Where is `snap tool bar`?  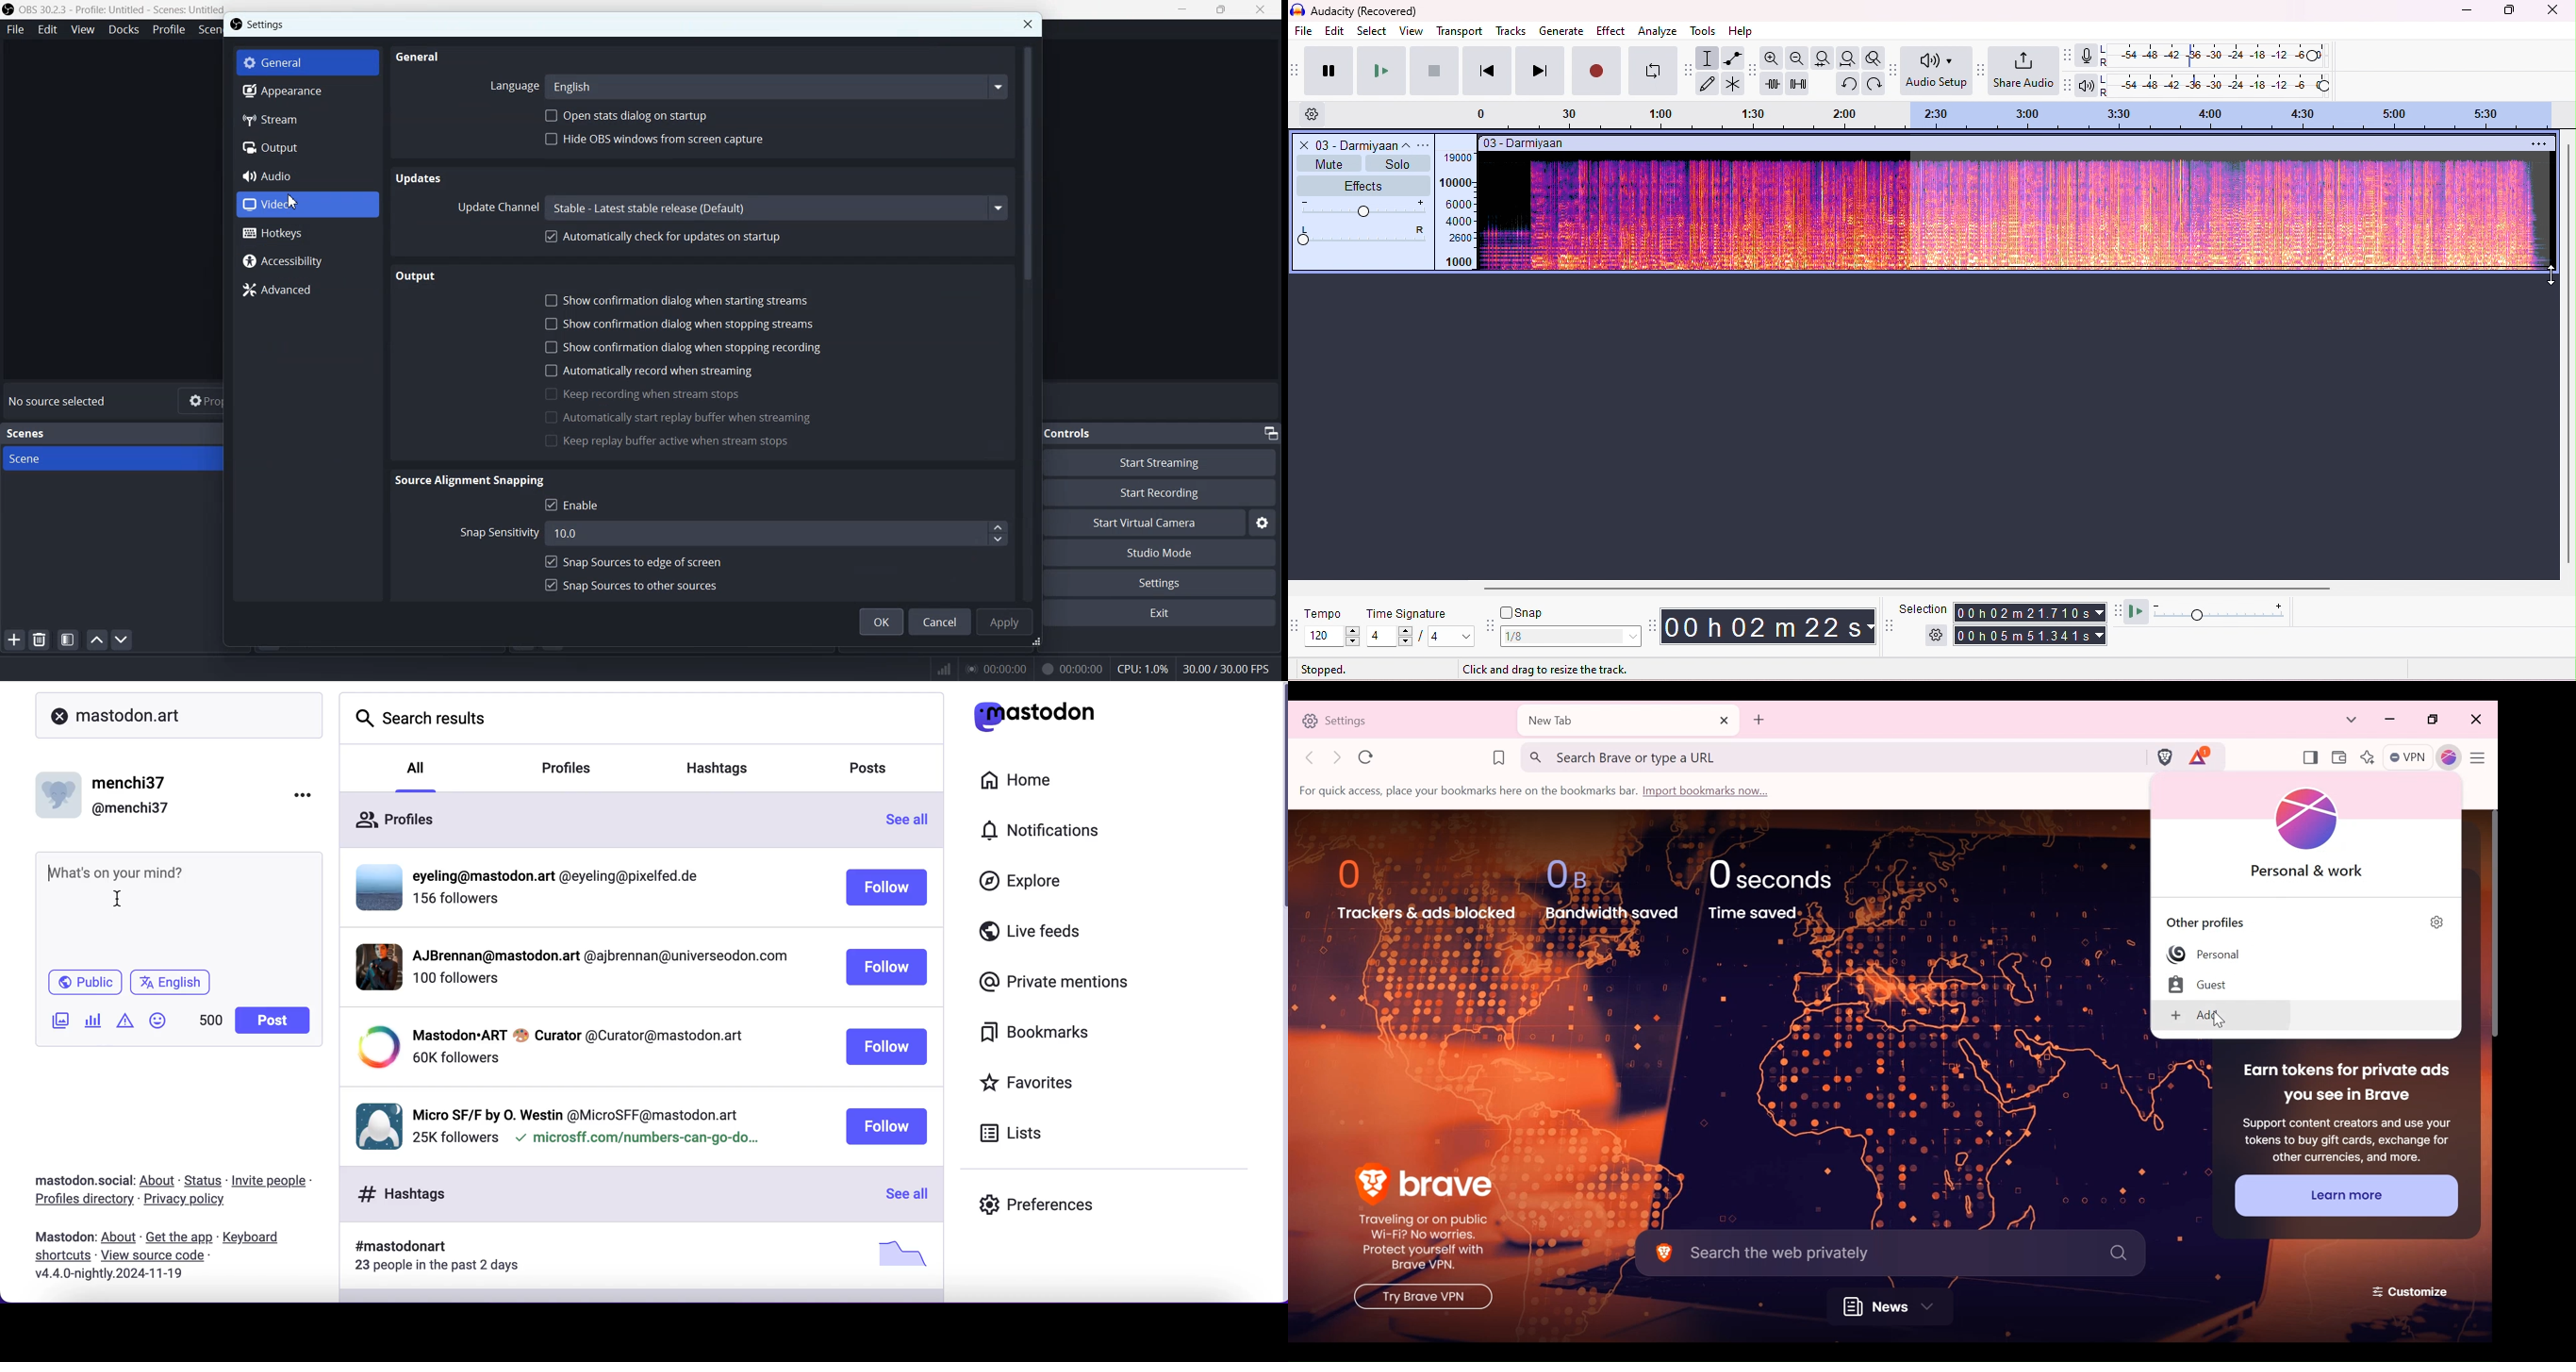
snap tool bar is located at coordinates (1493, 626).